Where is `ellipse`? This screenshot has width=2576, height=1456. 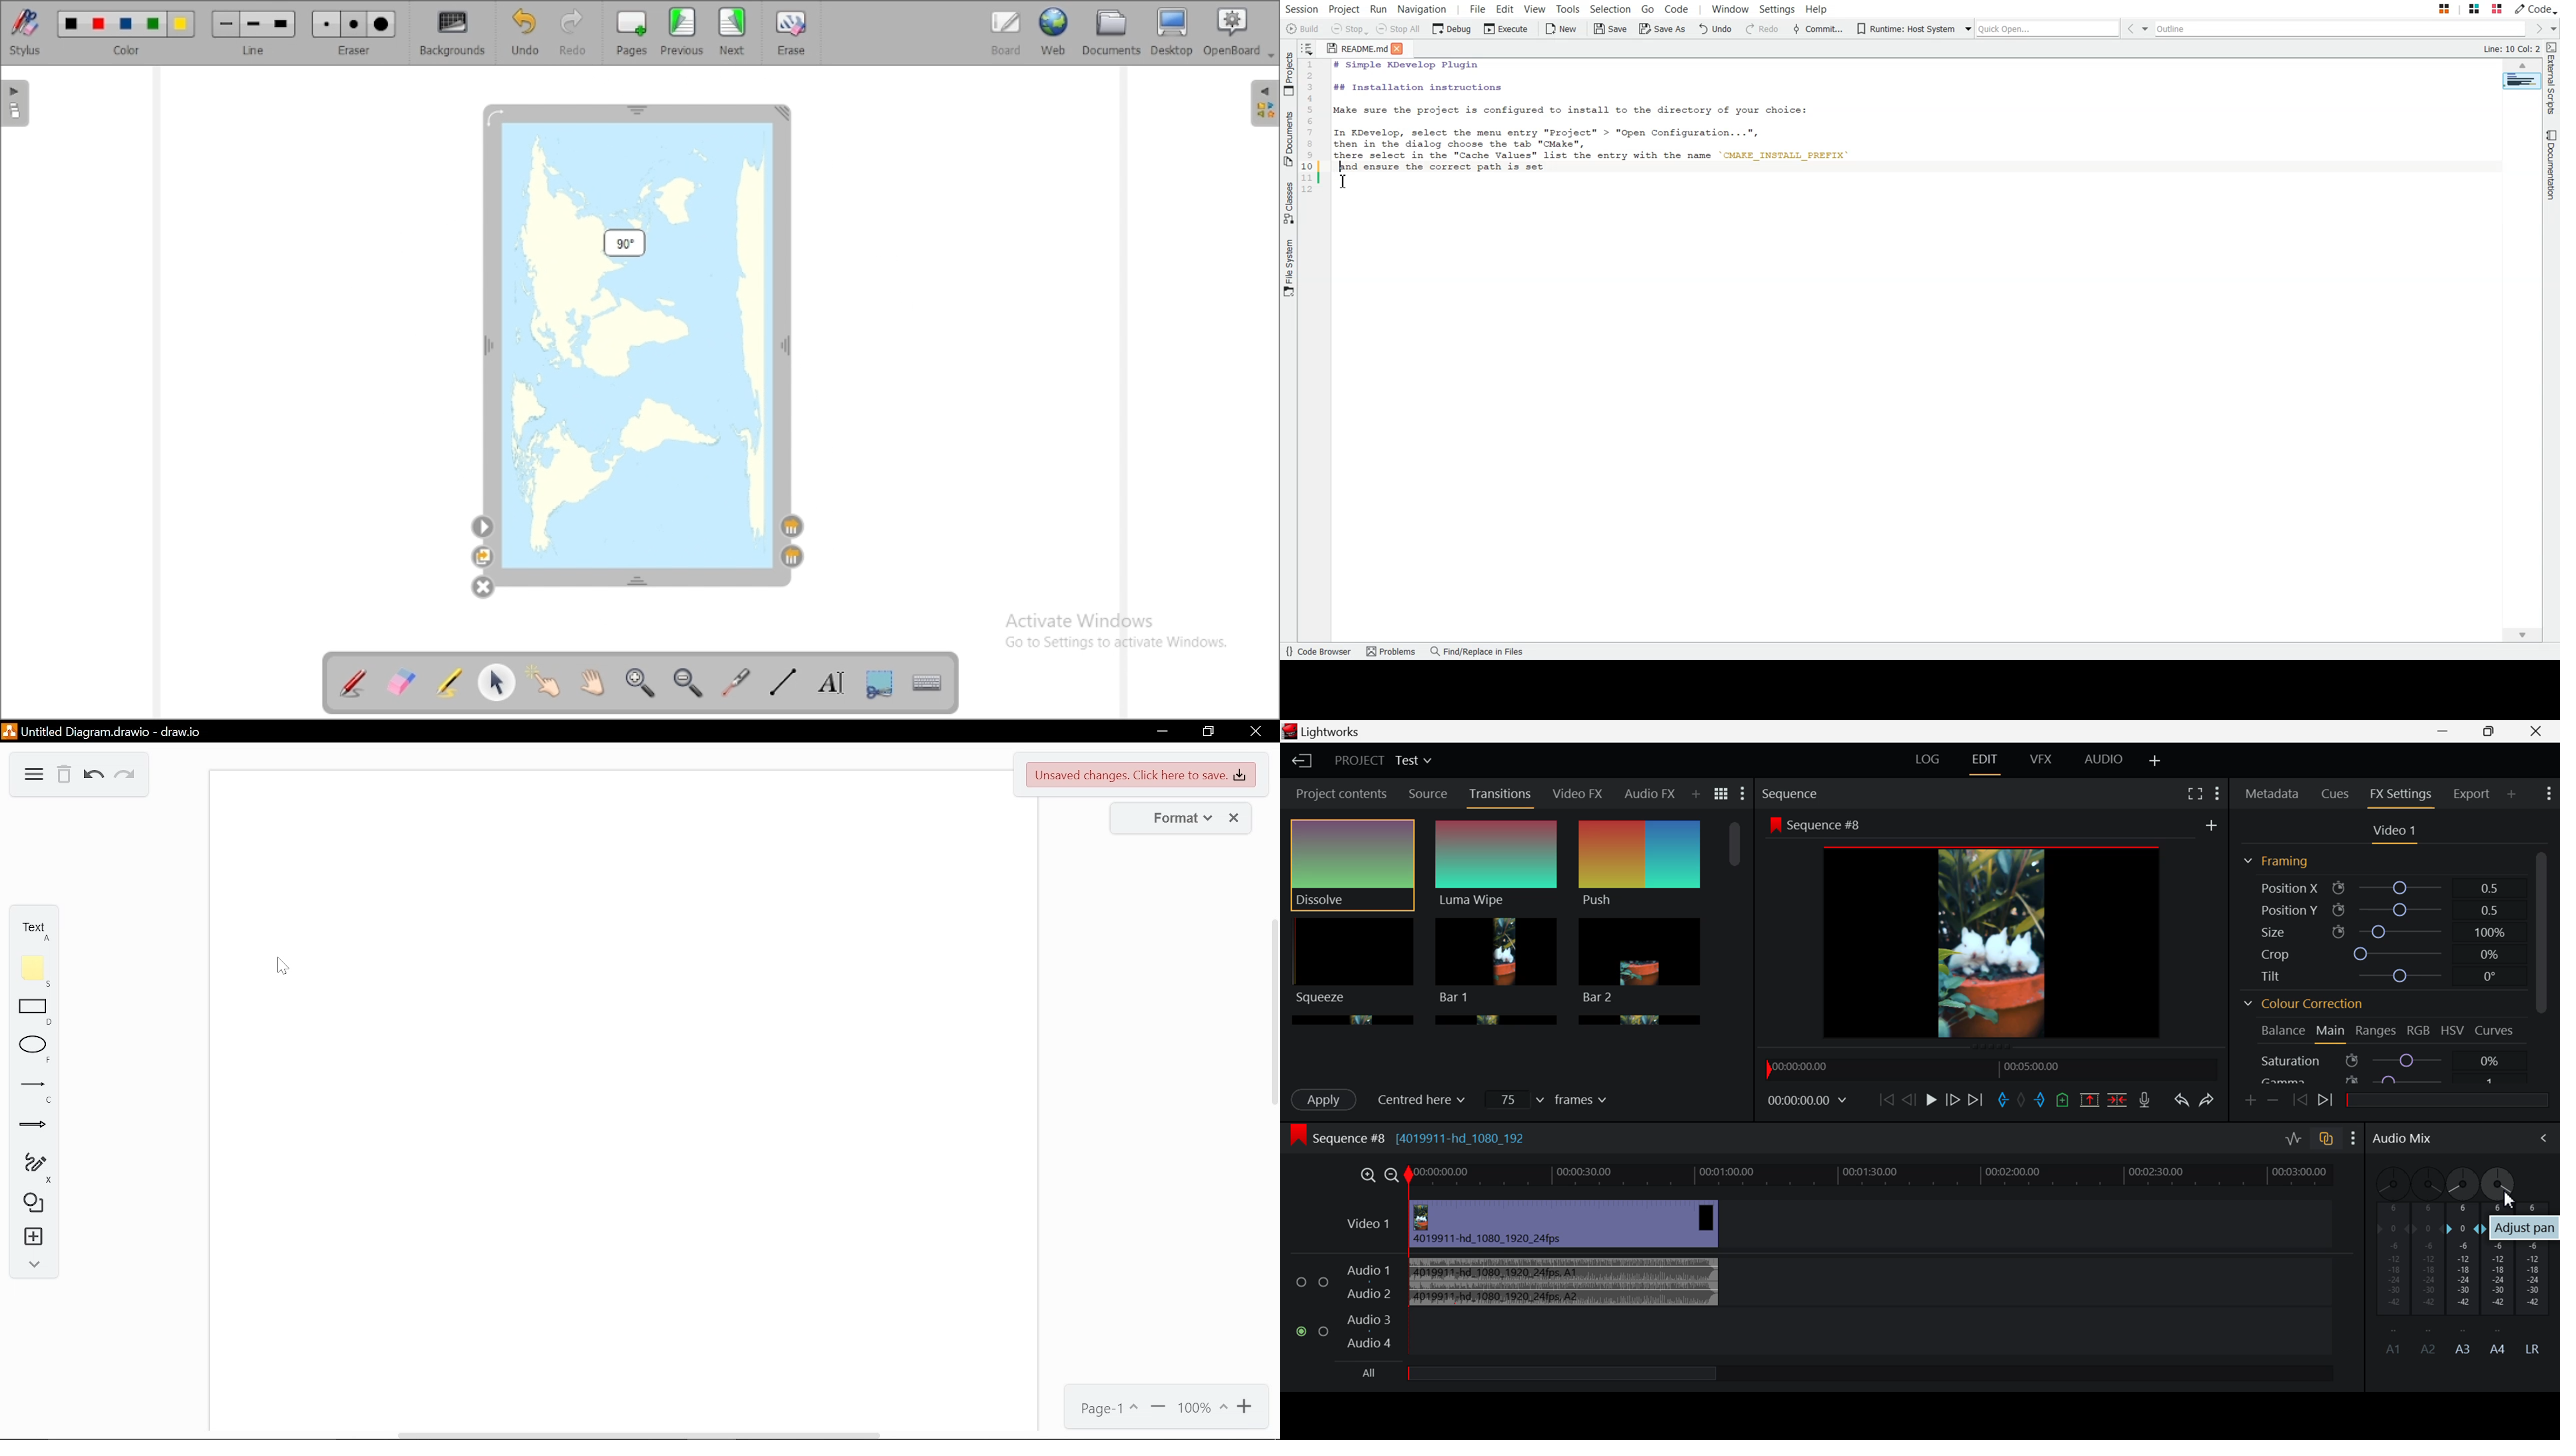
ellipse is located at coordinates (33, 1047).